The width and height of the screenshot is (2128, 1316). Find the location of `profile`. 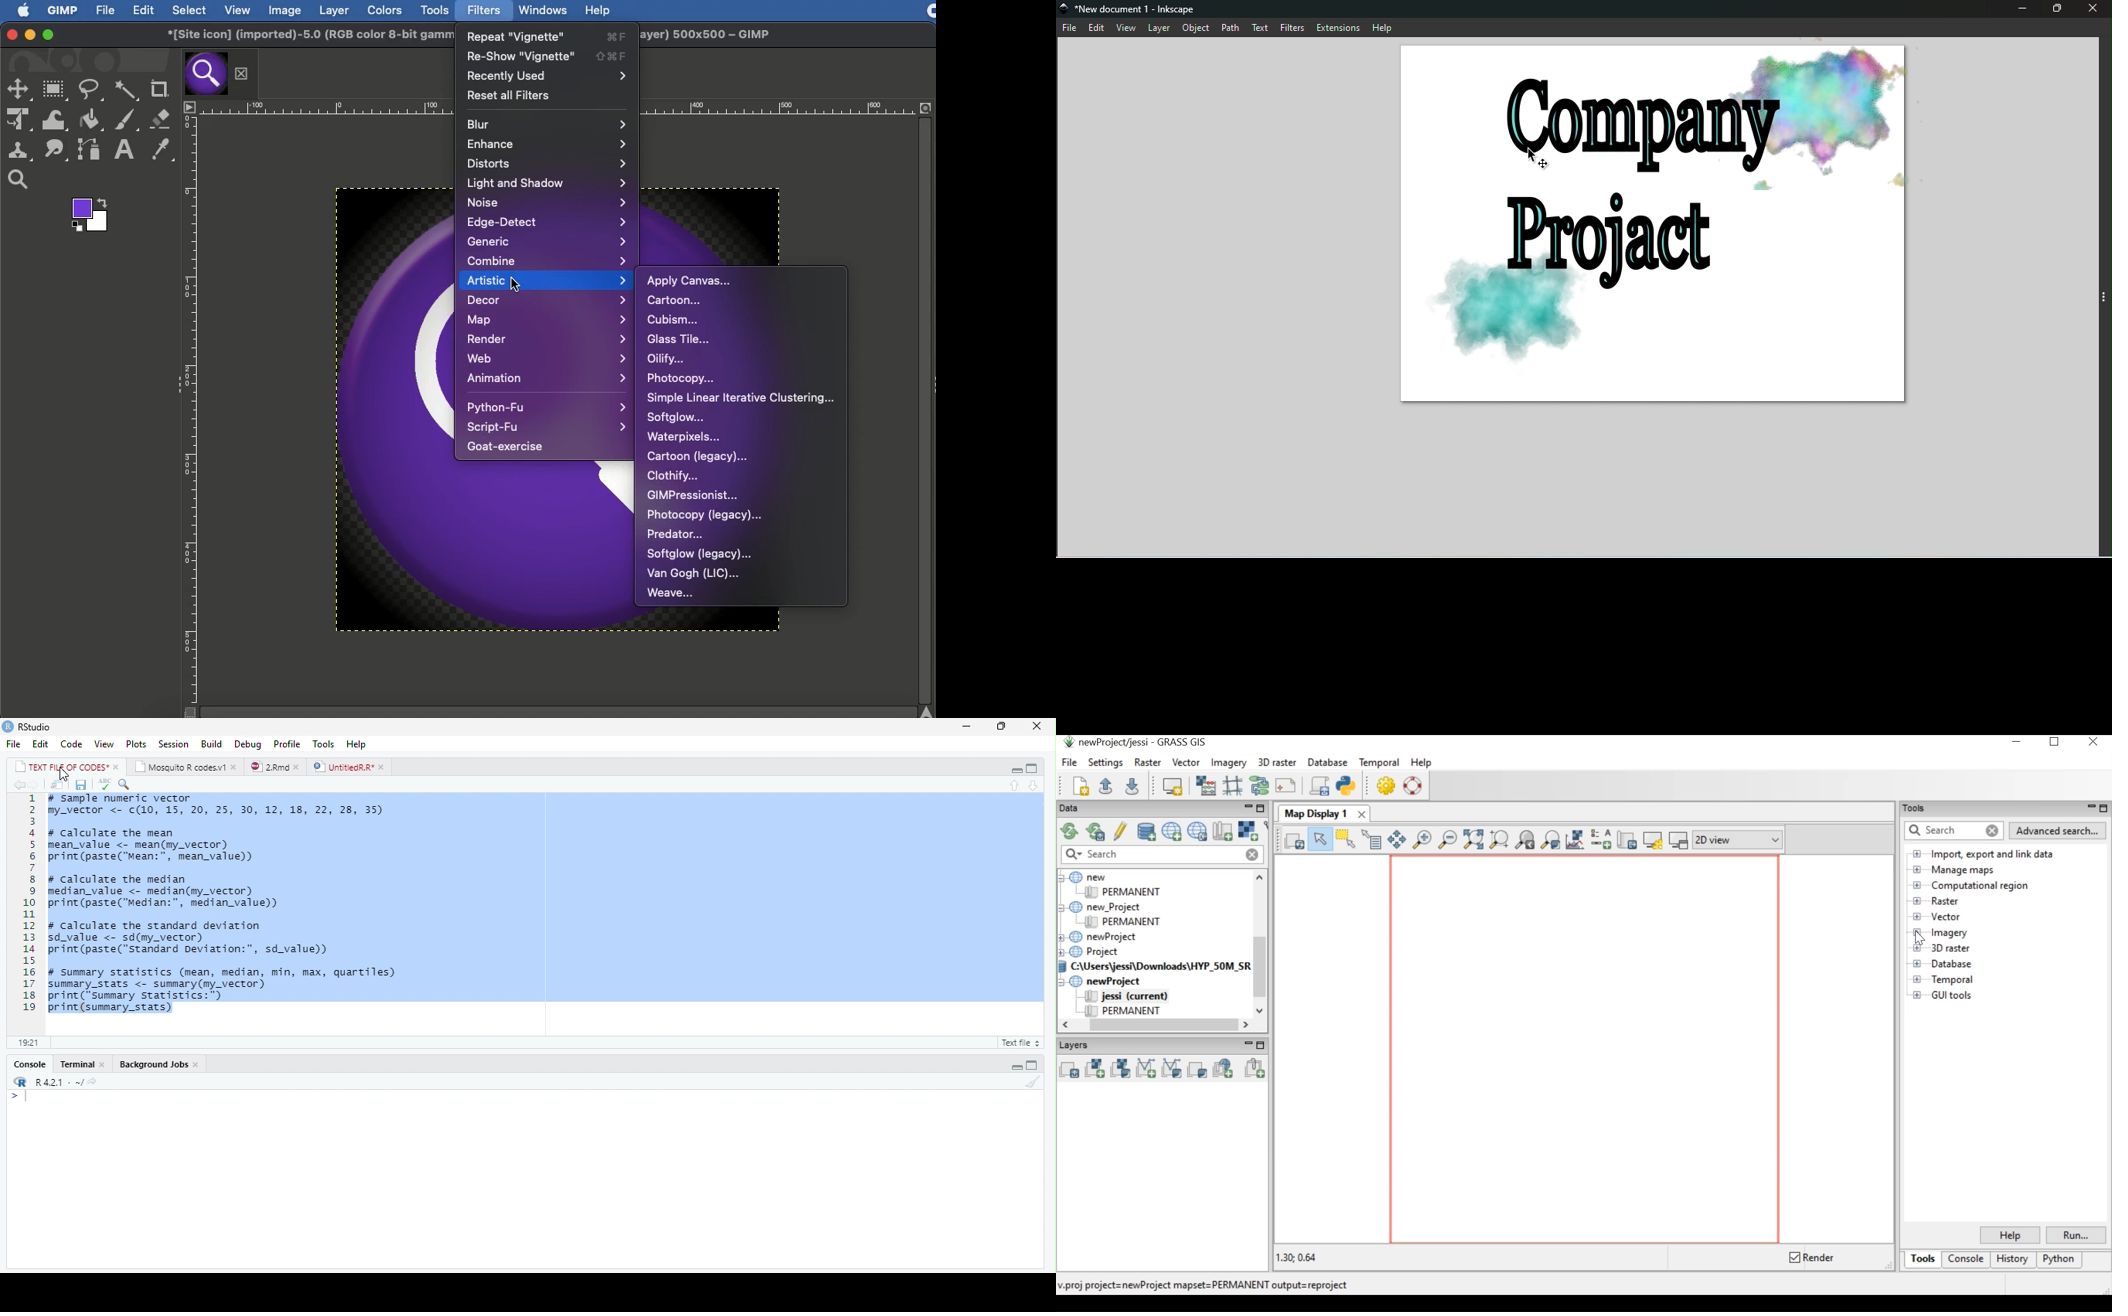

profile is located at coordinates (287, 744).